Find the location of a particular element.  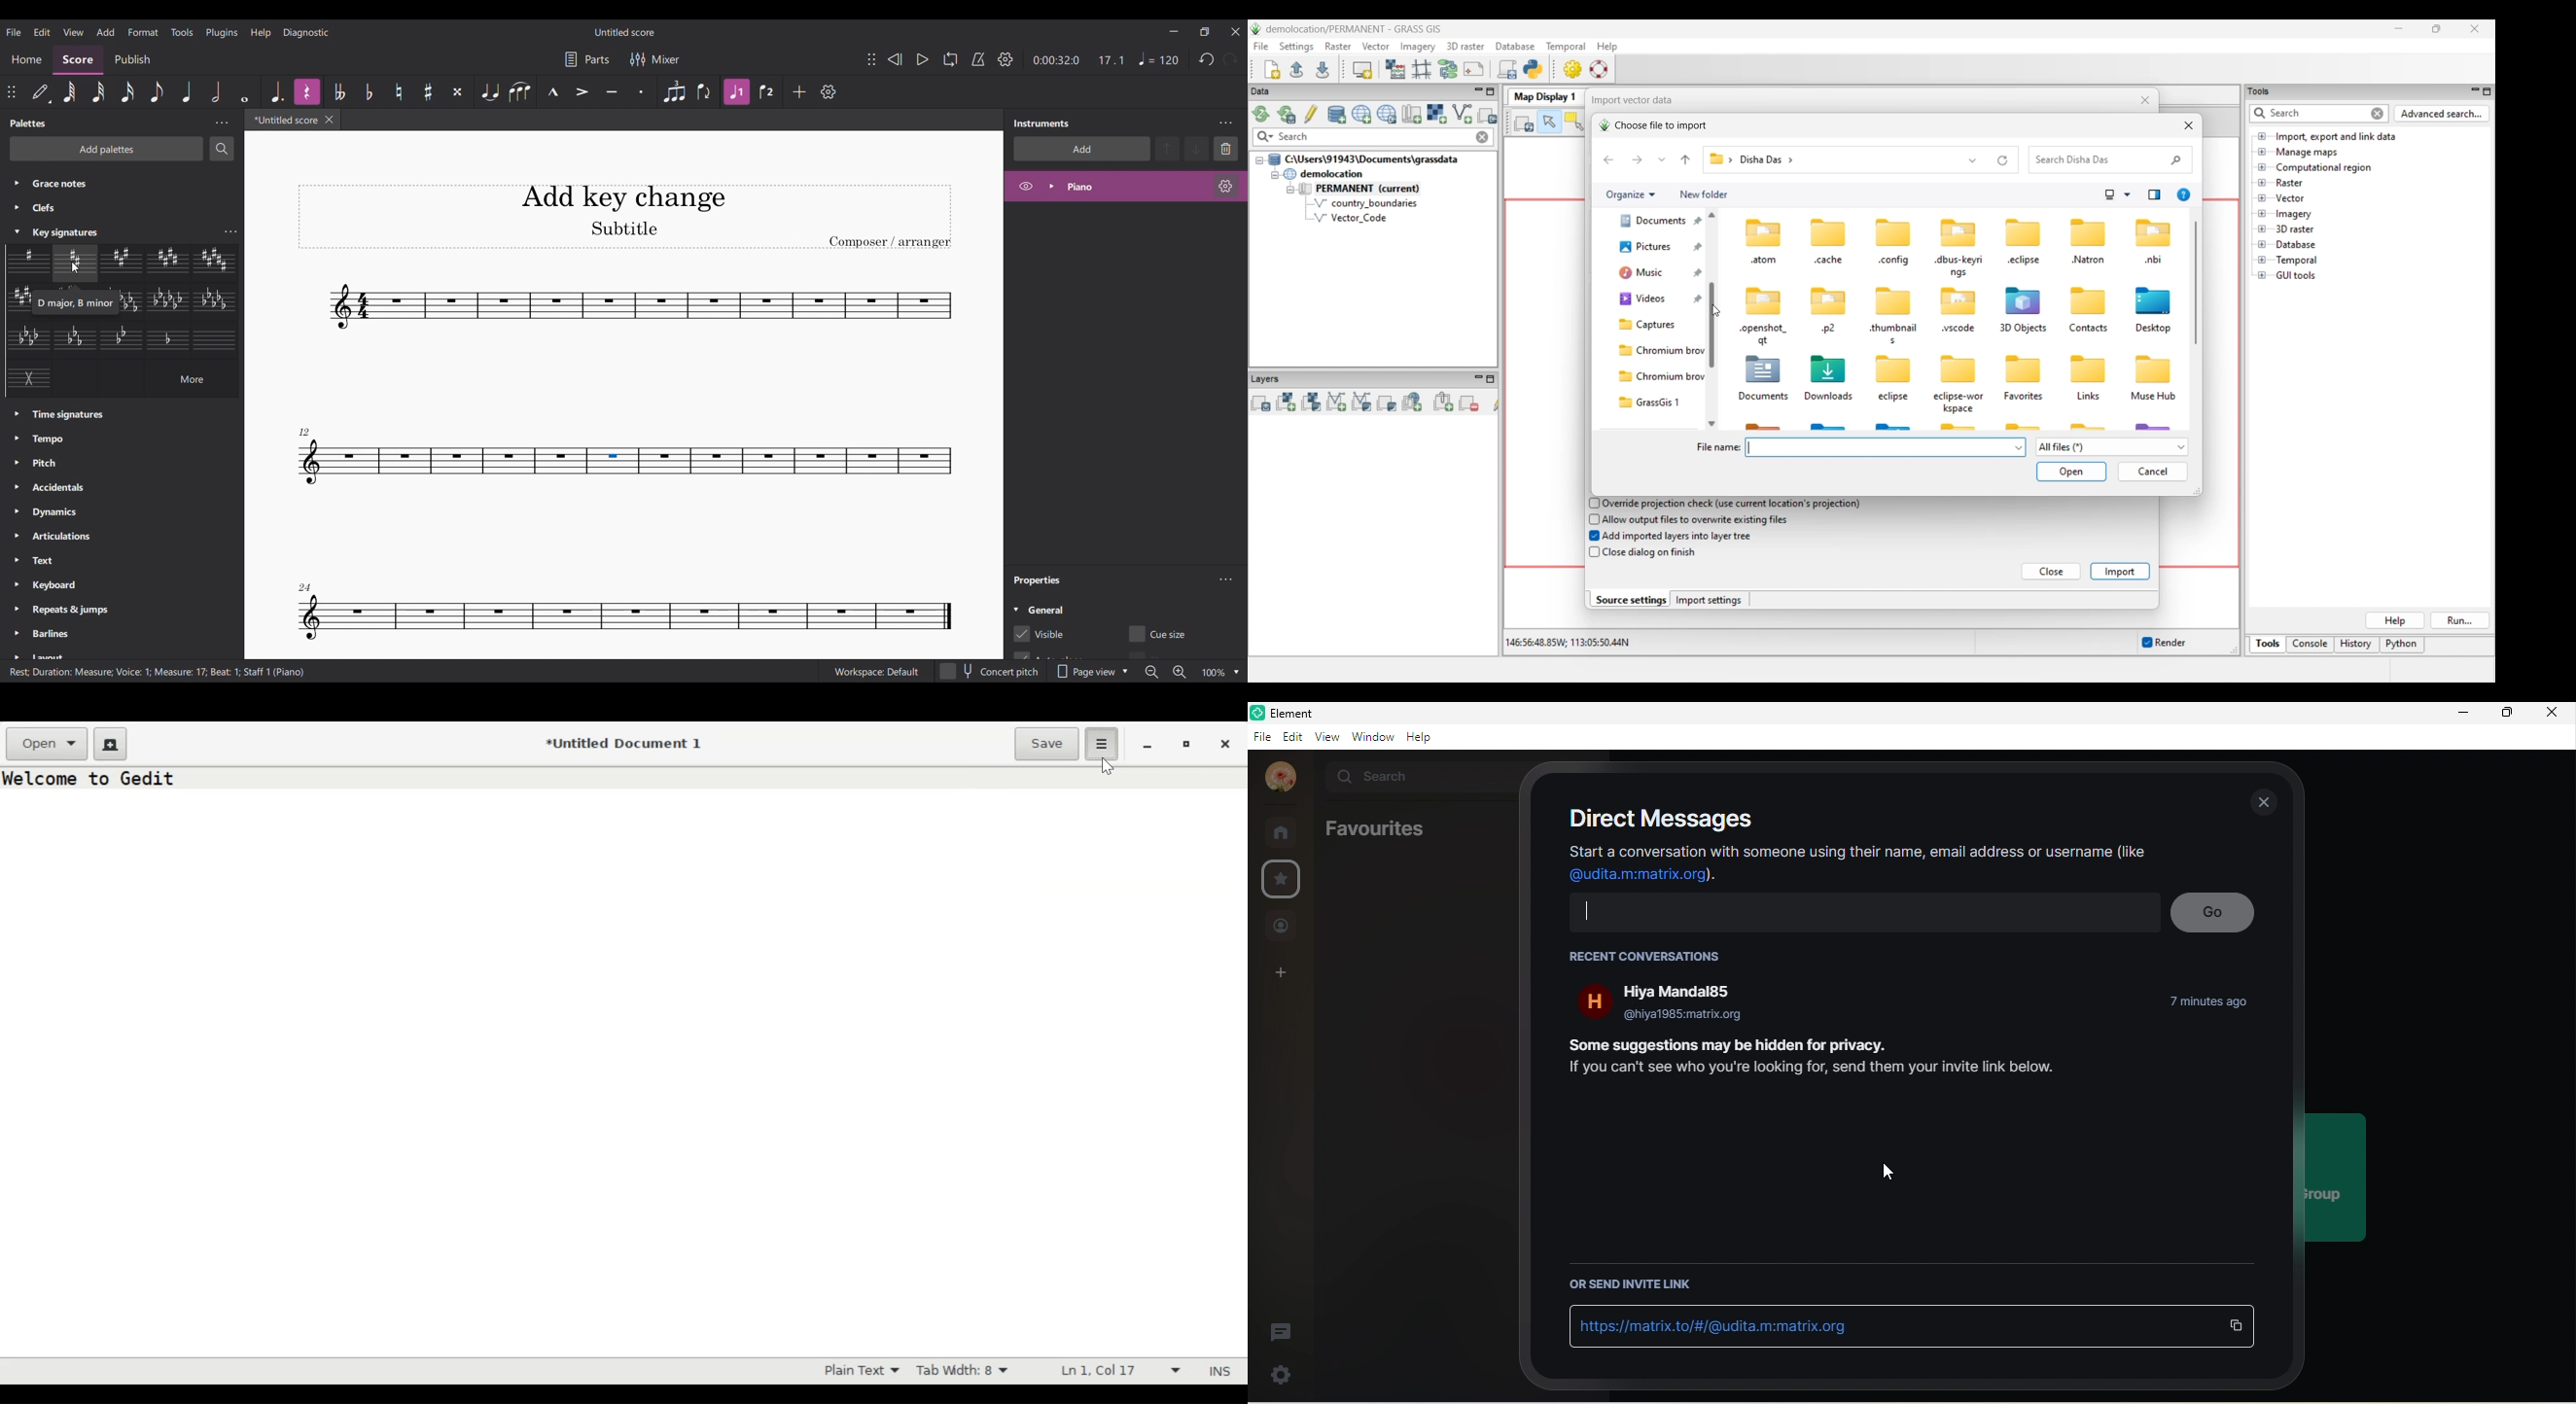

help is located at coordinates (1426, 737).